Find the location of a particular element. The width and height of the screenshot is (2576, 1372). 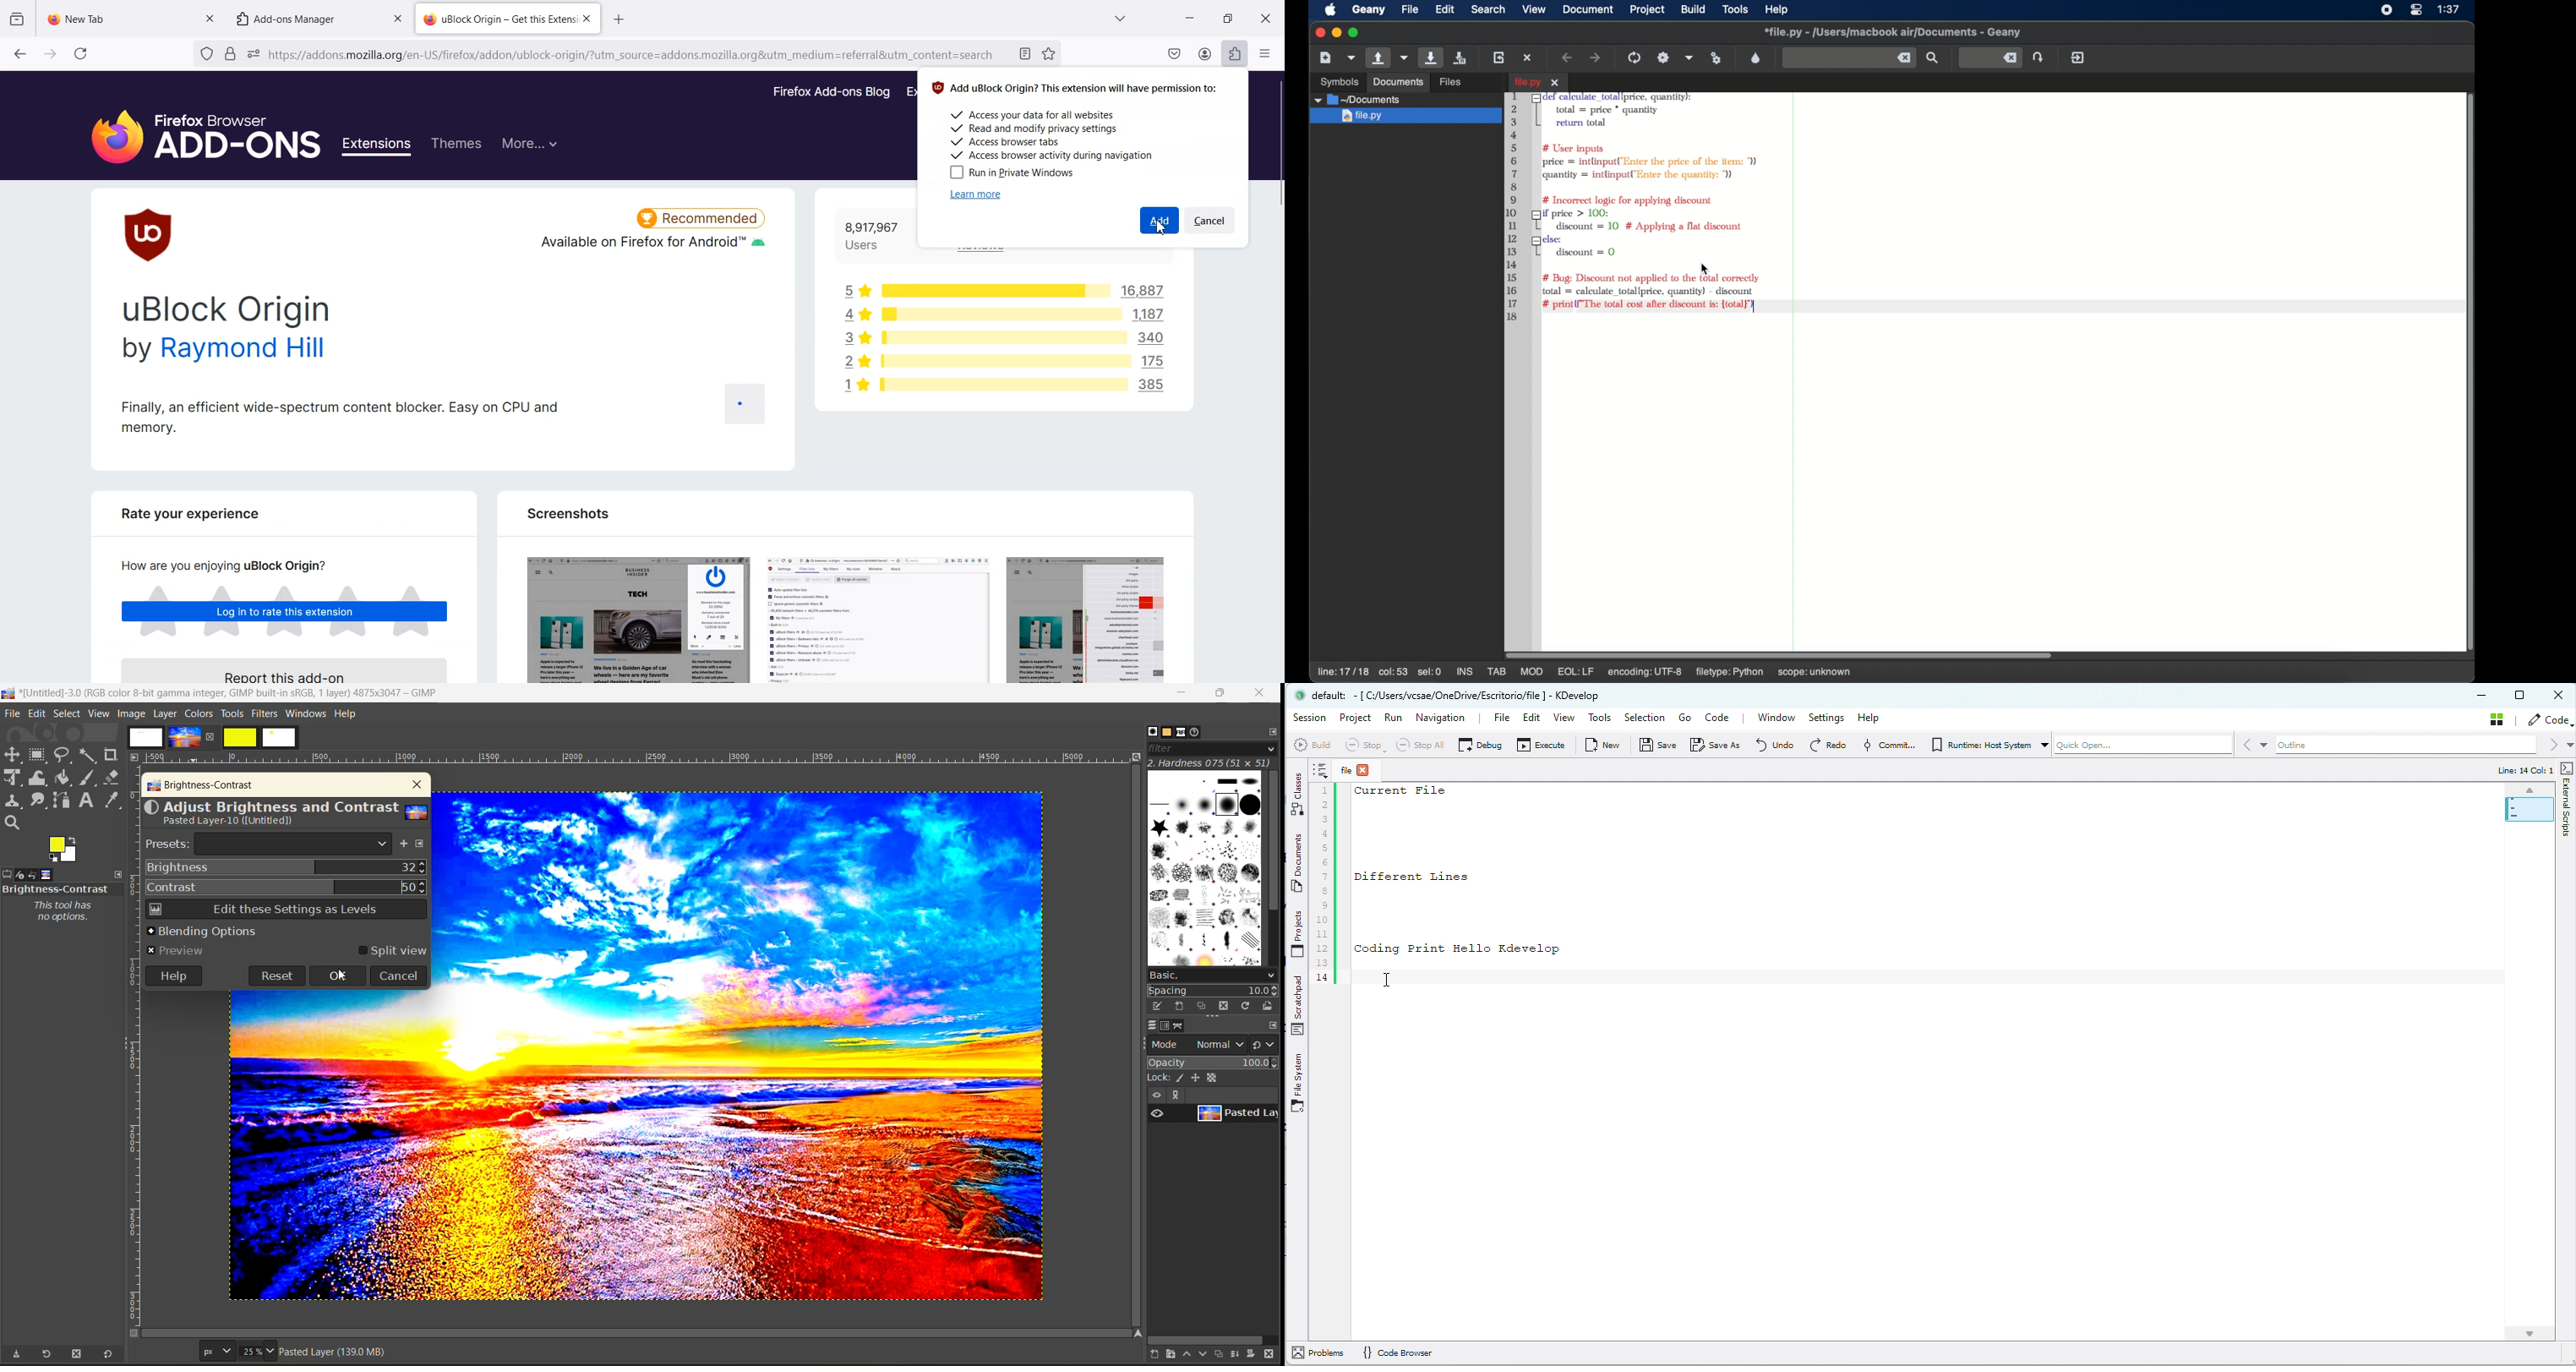

Toggle reader view is located at coordinates (1026, 55).